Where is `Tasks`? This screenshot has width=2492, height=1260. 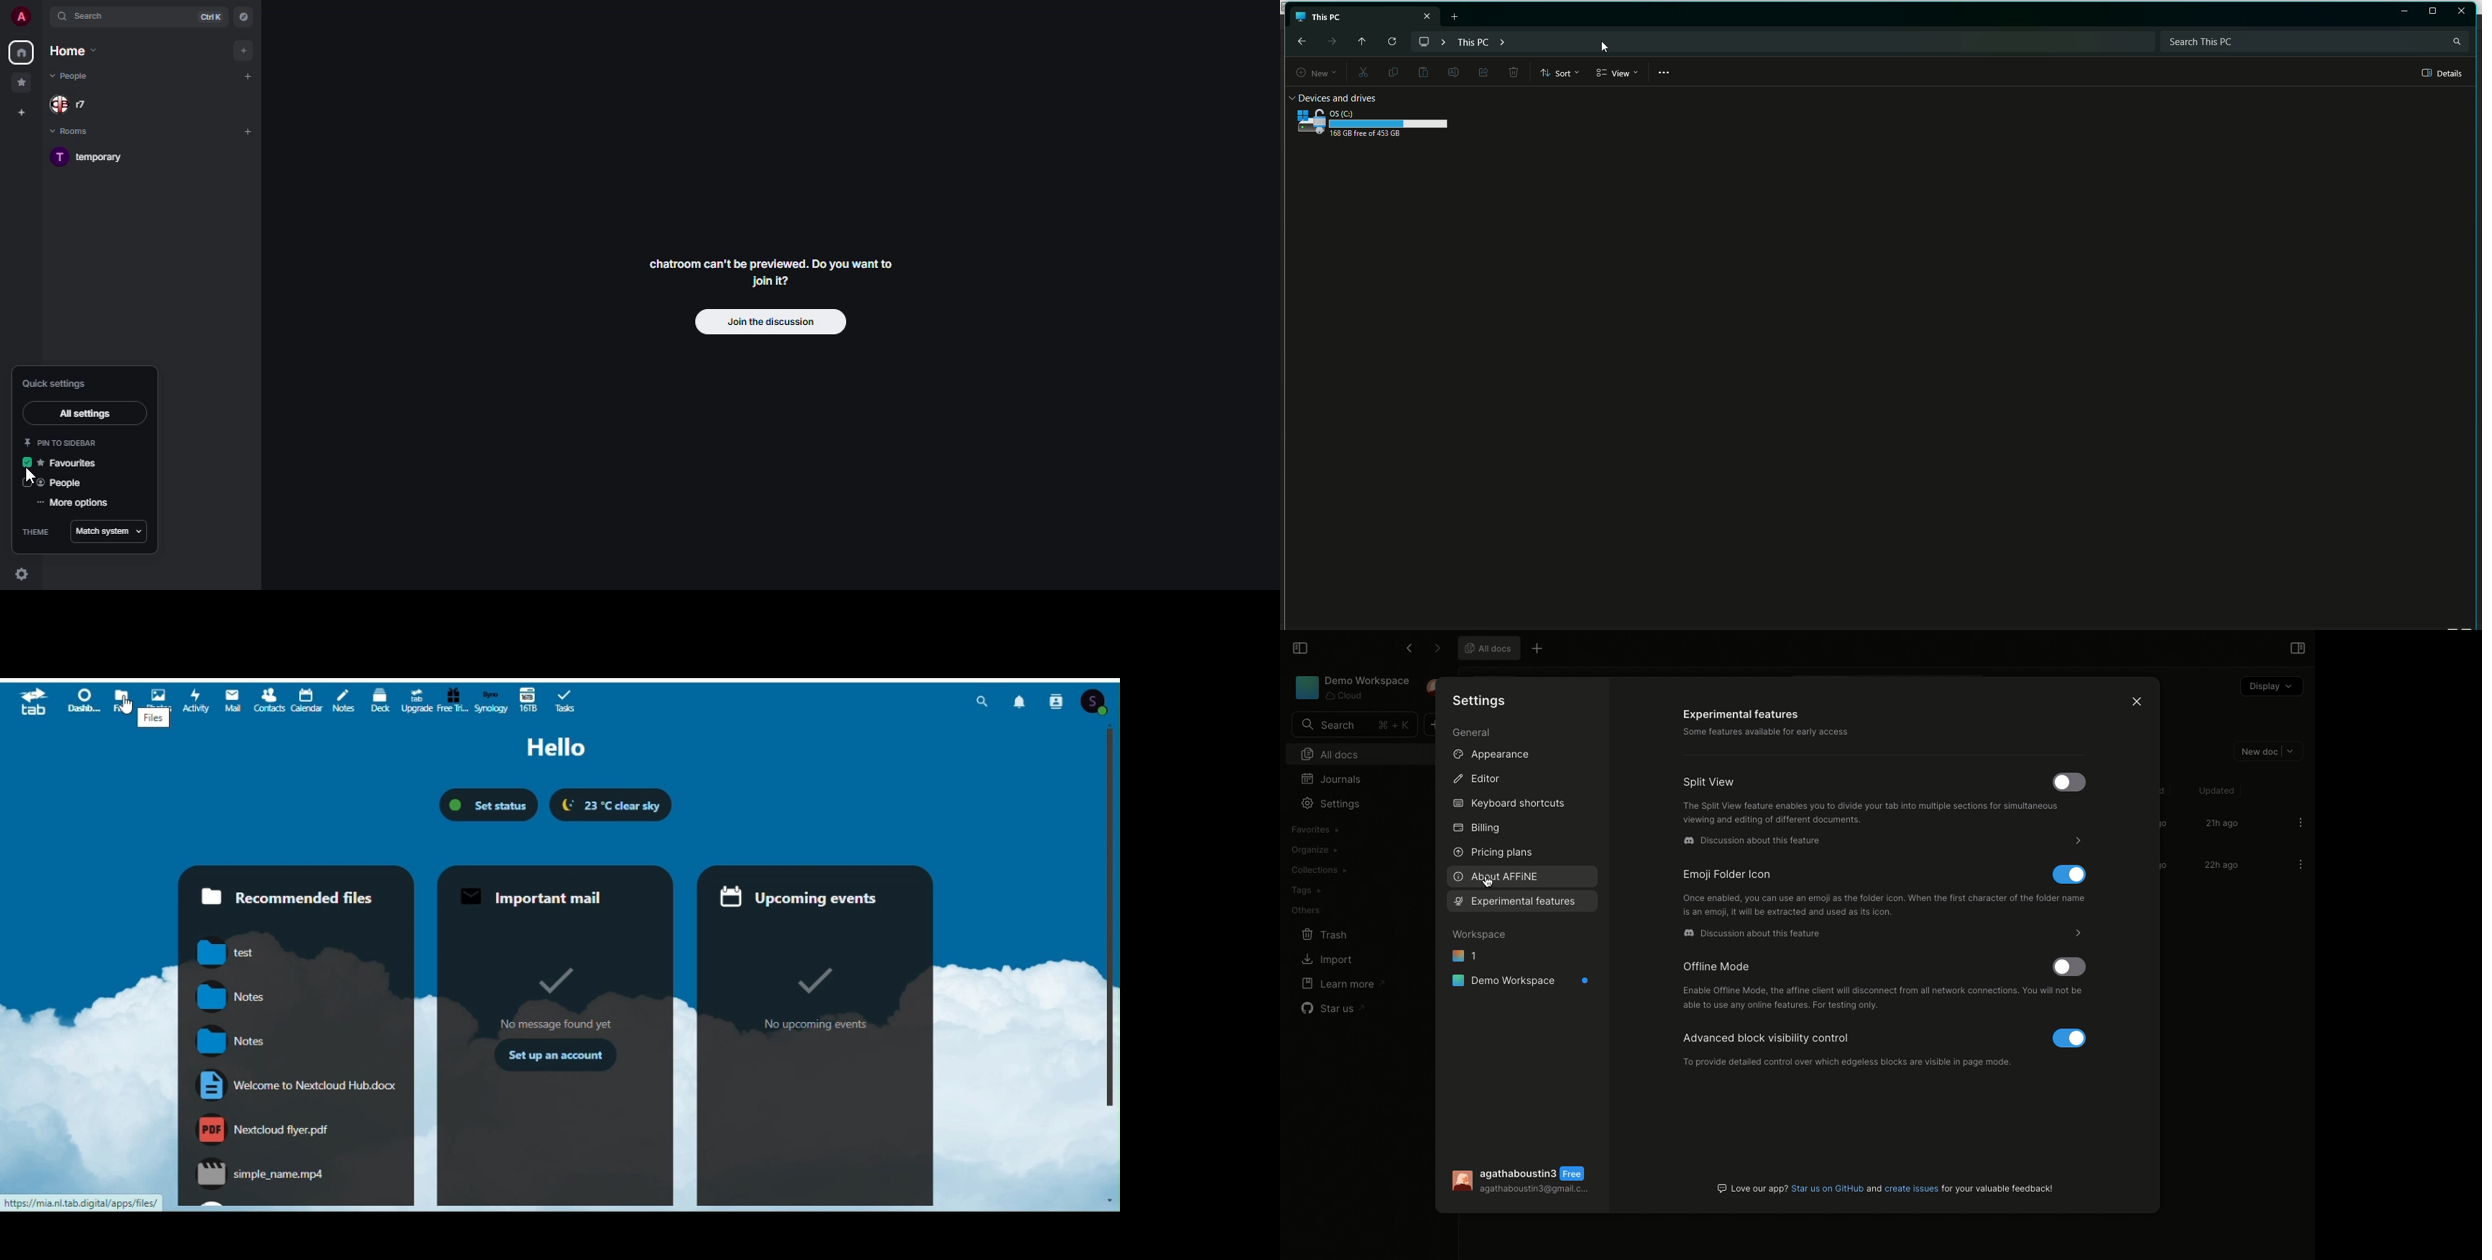 Tasks is located at coordinates (566, 702).